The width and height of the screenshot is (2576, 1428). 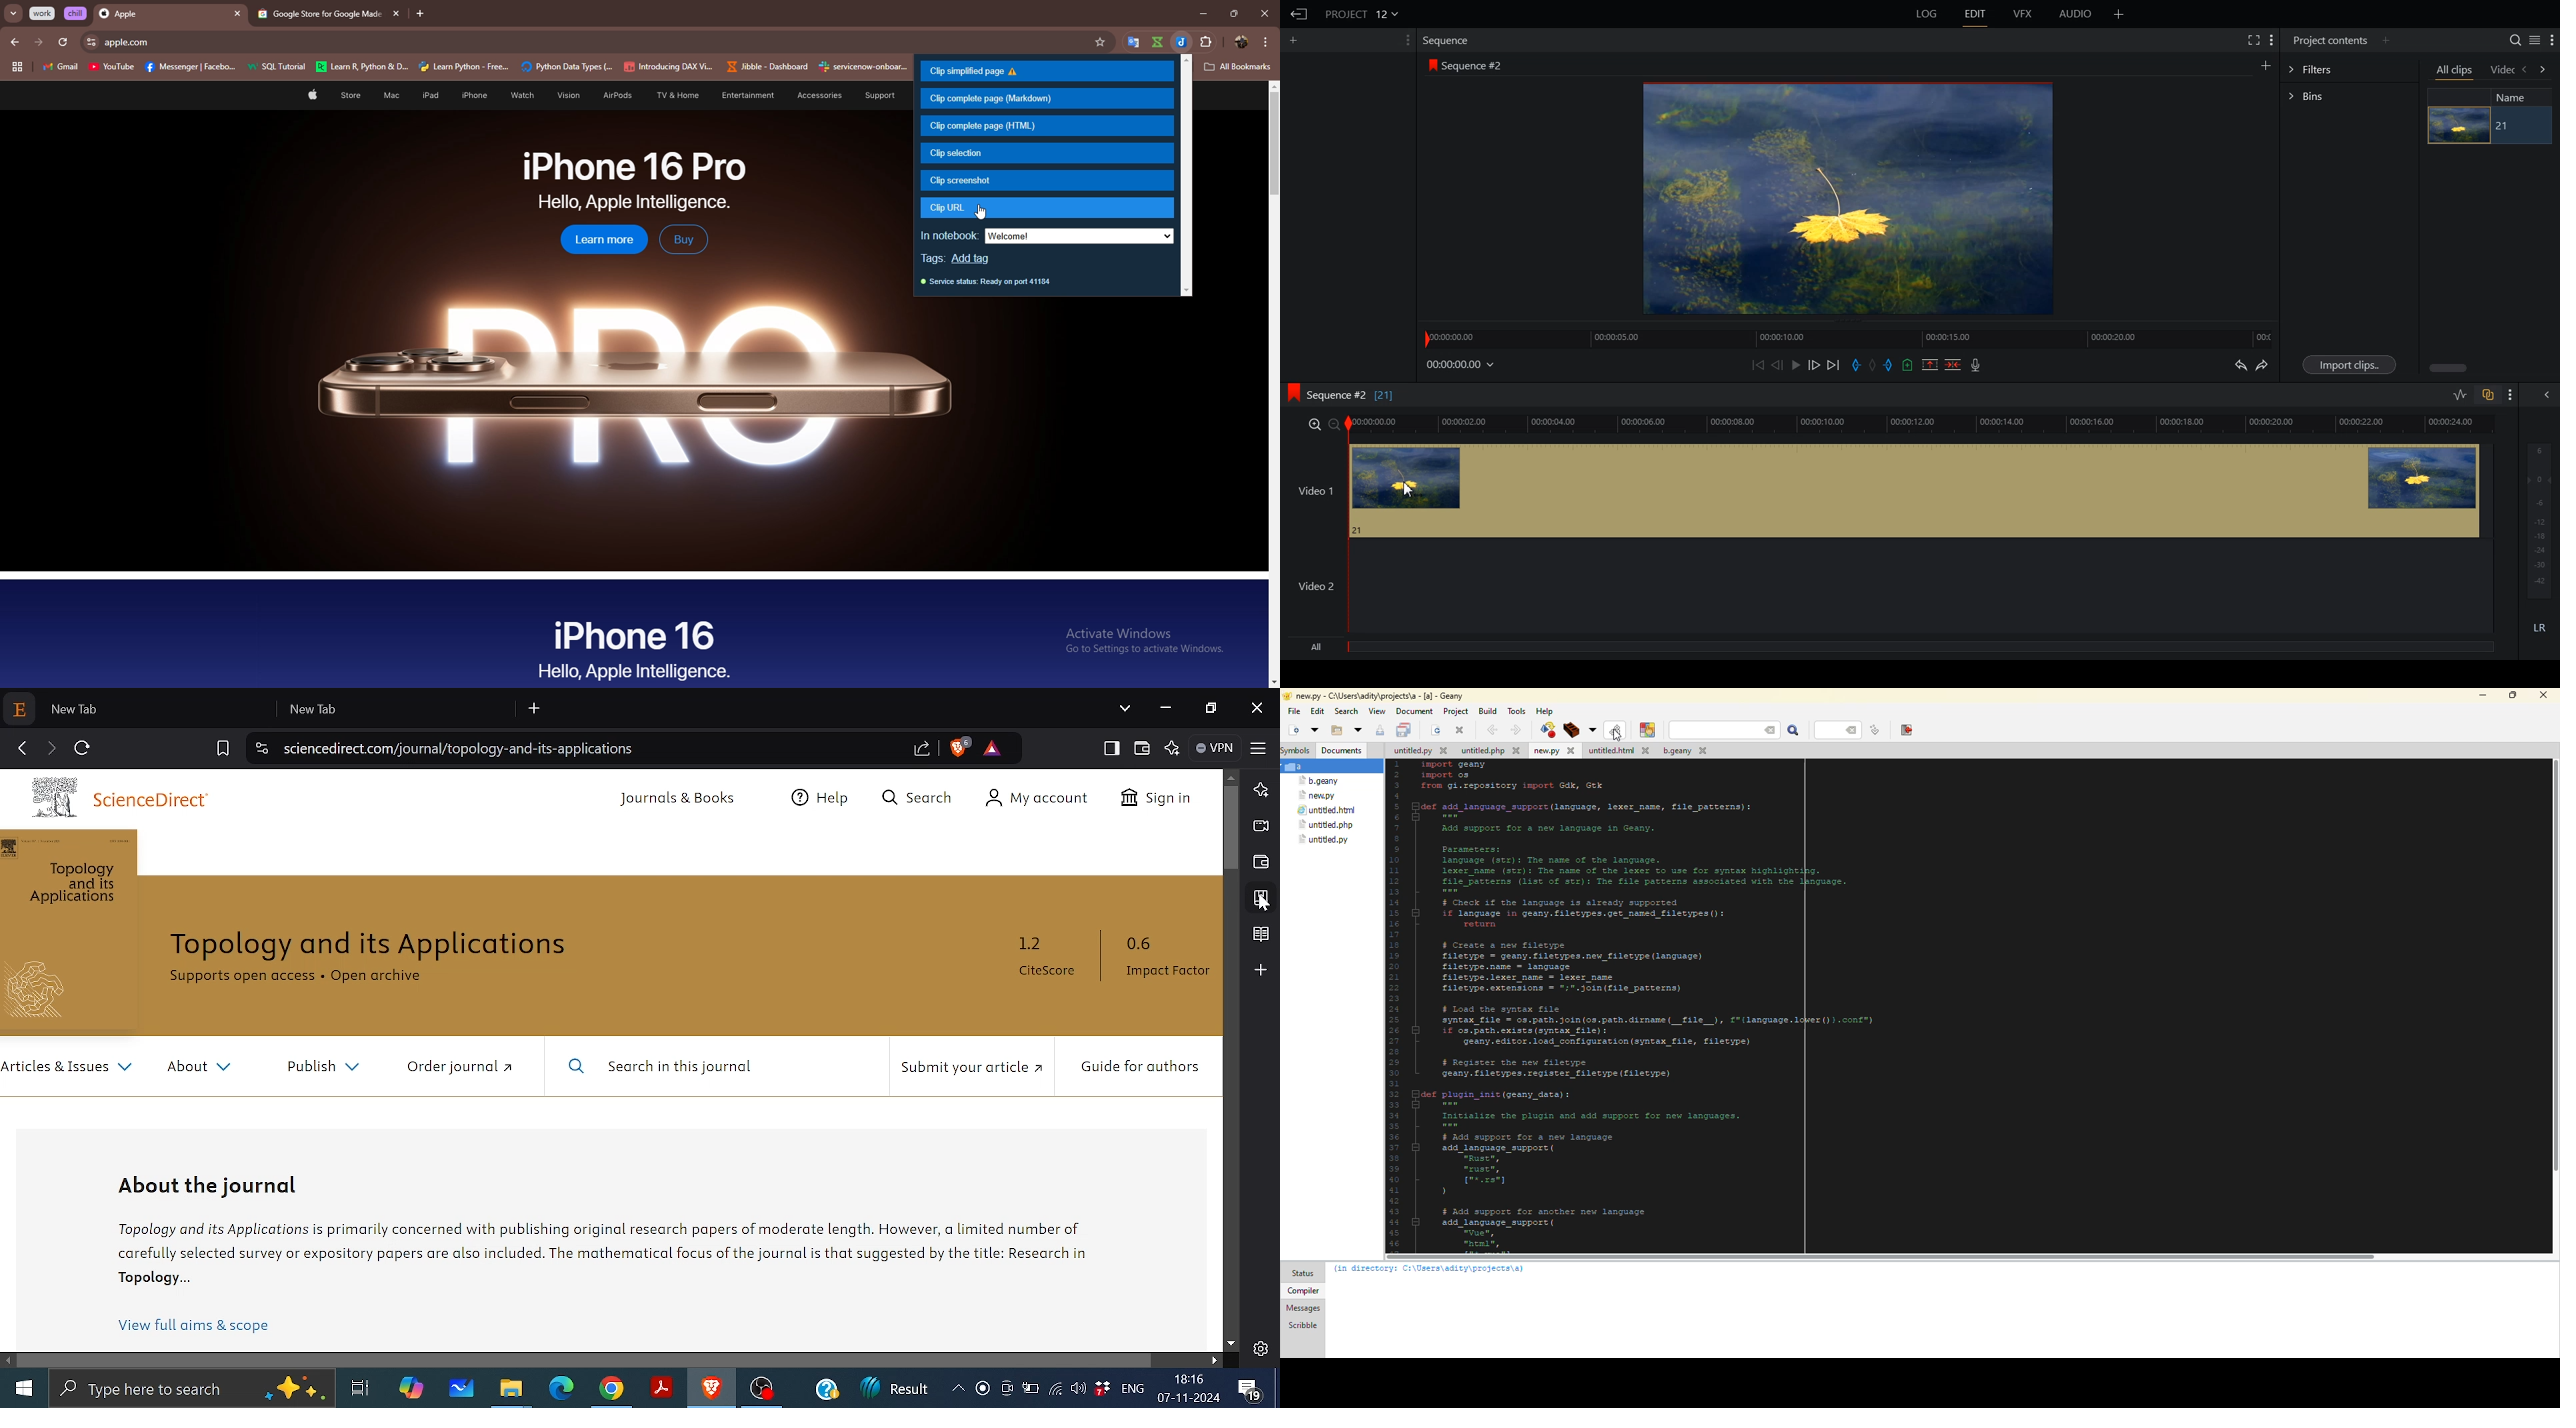 What do you see at coordinates (1778, 365) in the screenshot?
I see `Nudge One Frame Back` at bounding box center [1778, 365].